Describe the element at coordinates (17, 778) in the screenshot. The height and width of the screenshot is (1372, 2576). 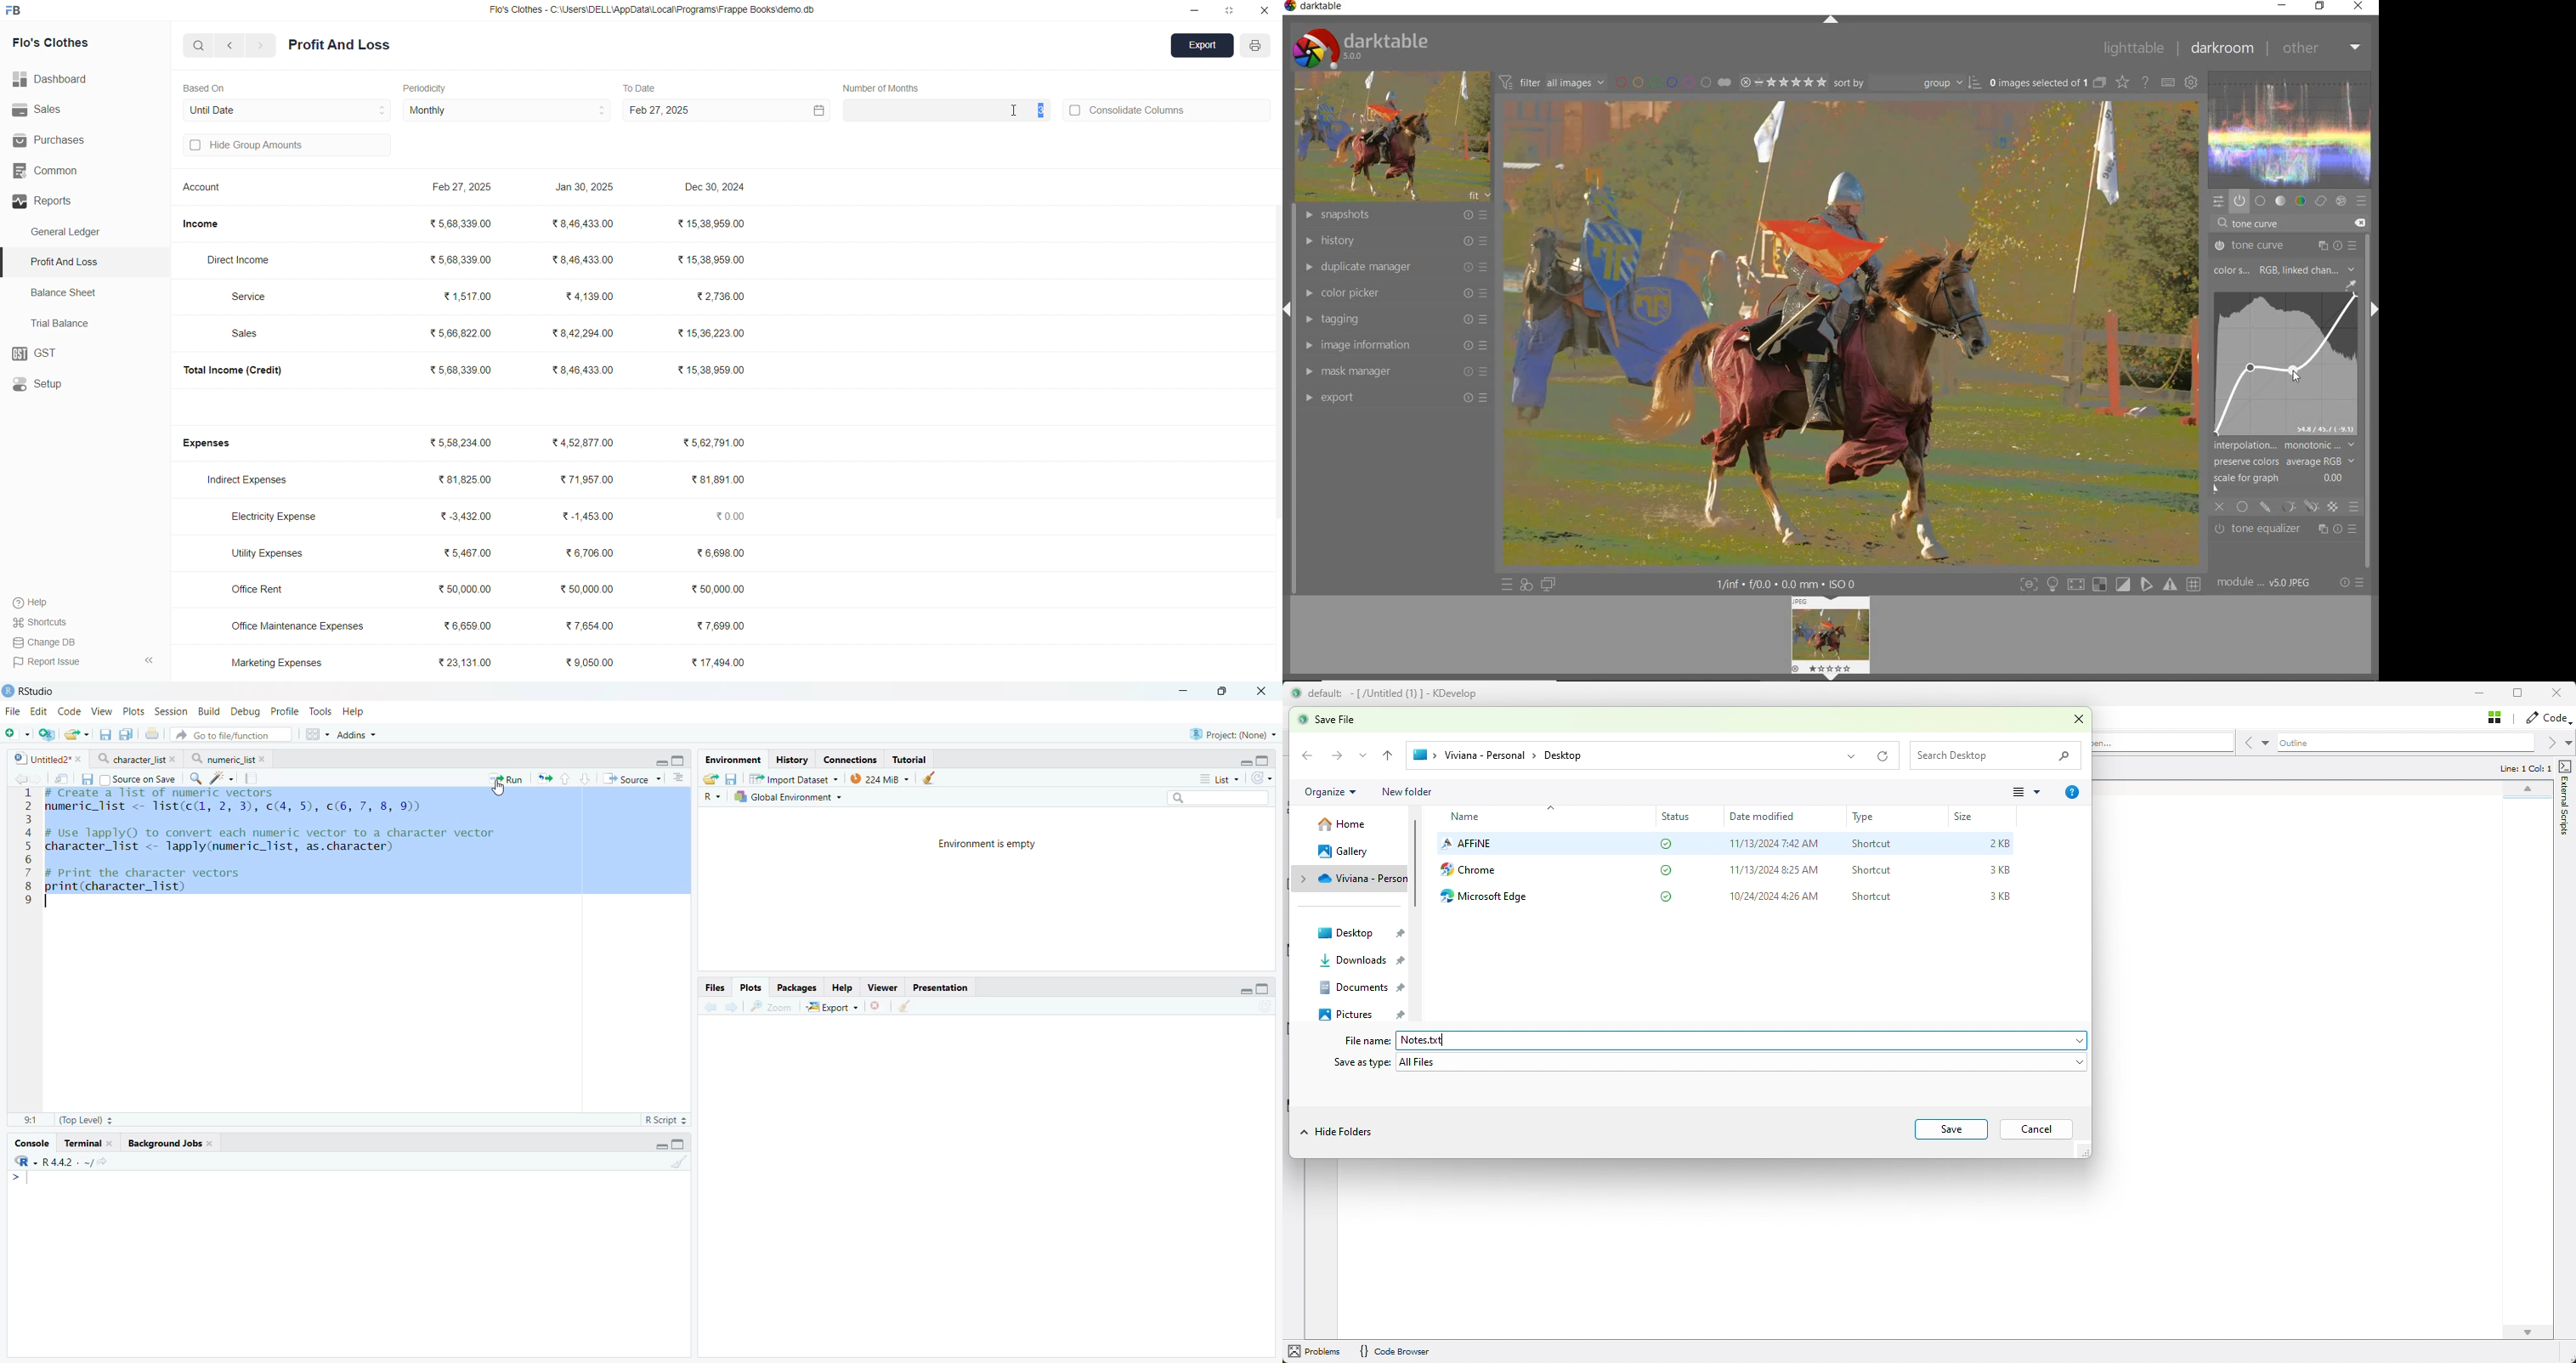
I see `Go to previous source location` at that location.